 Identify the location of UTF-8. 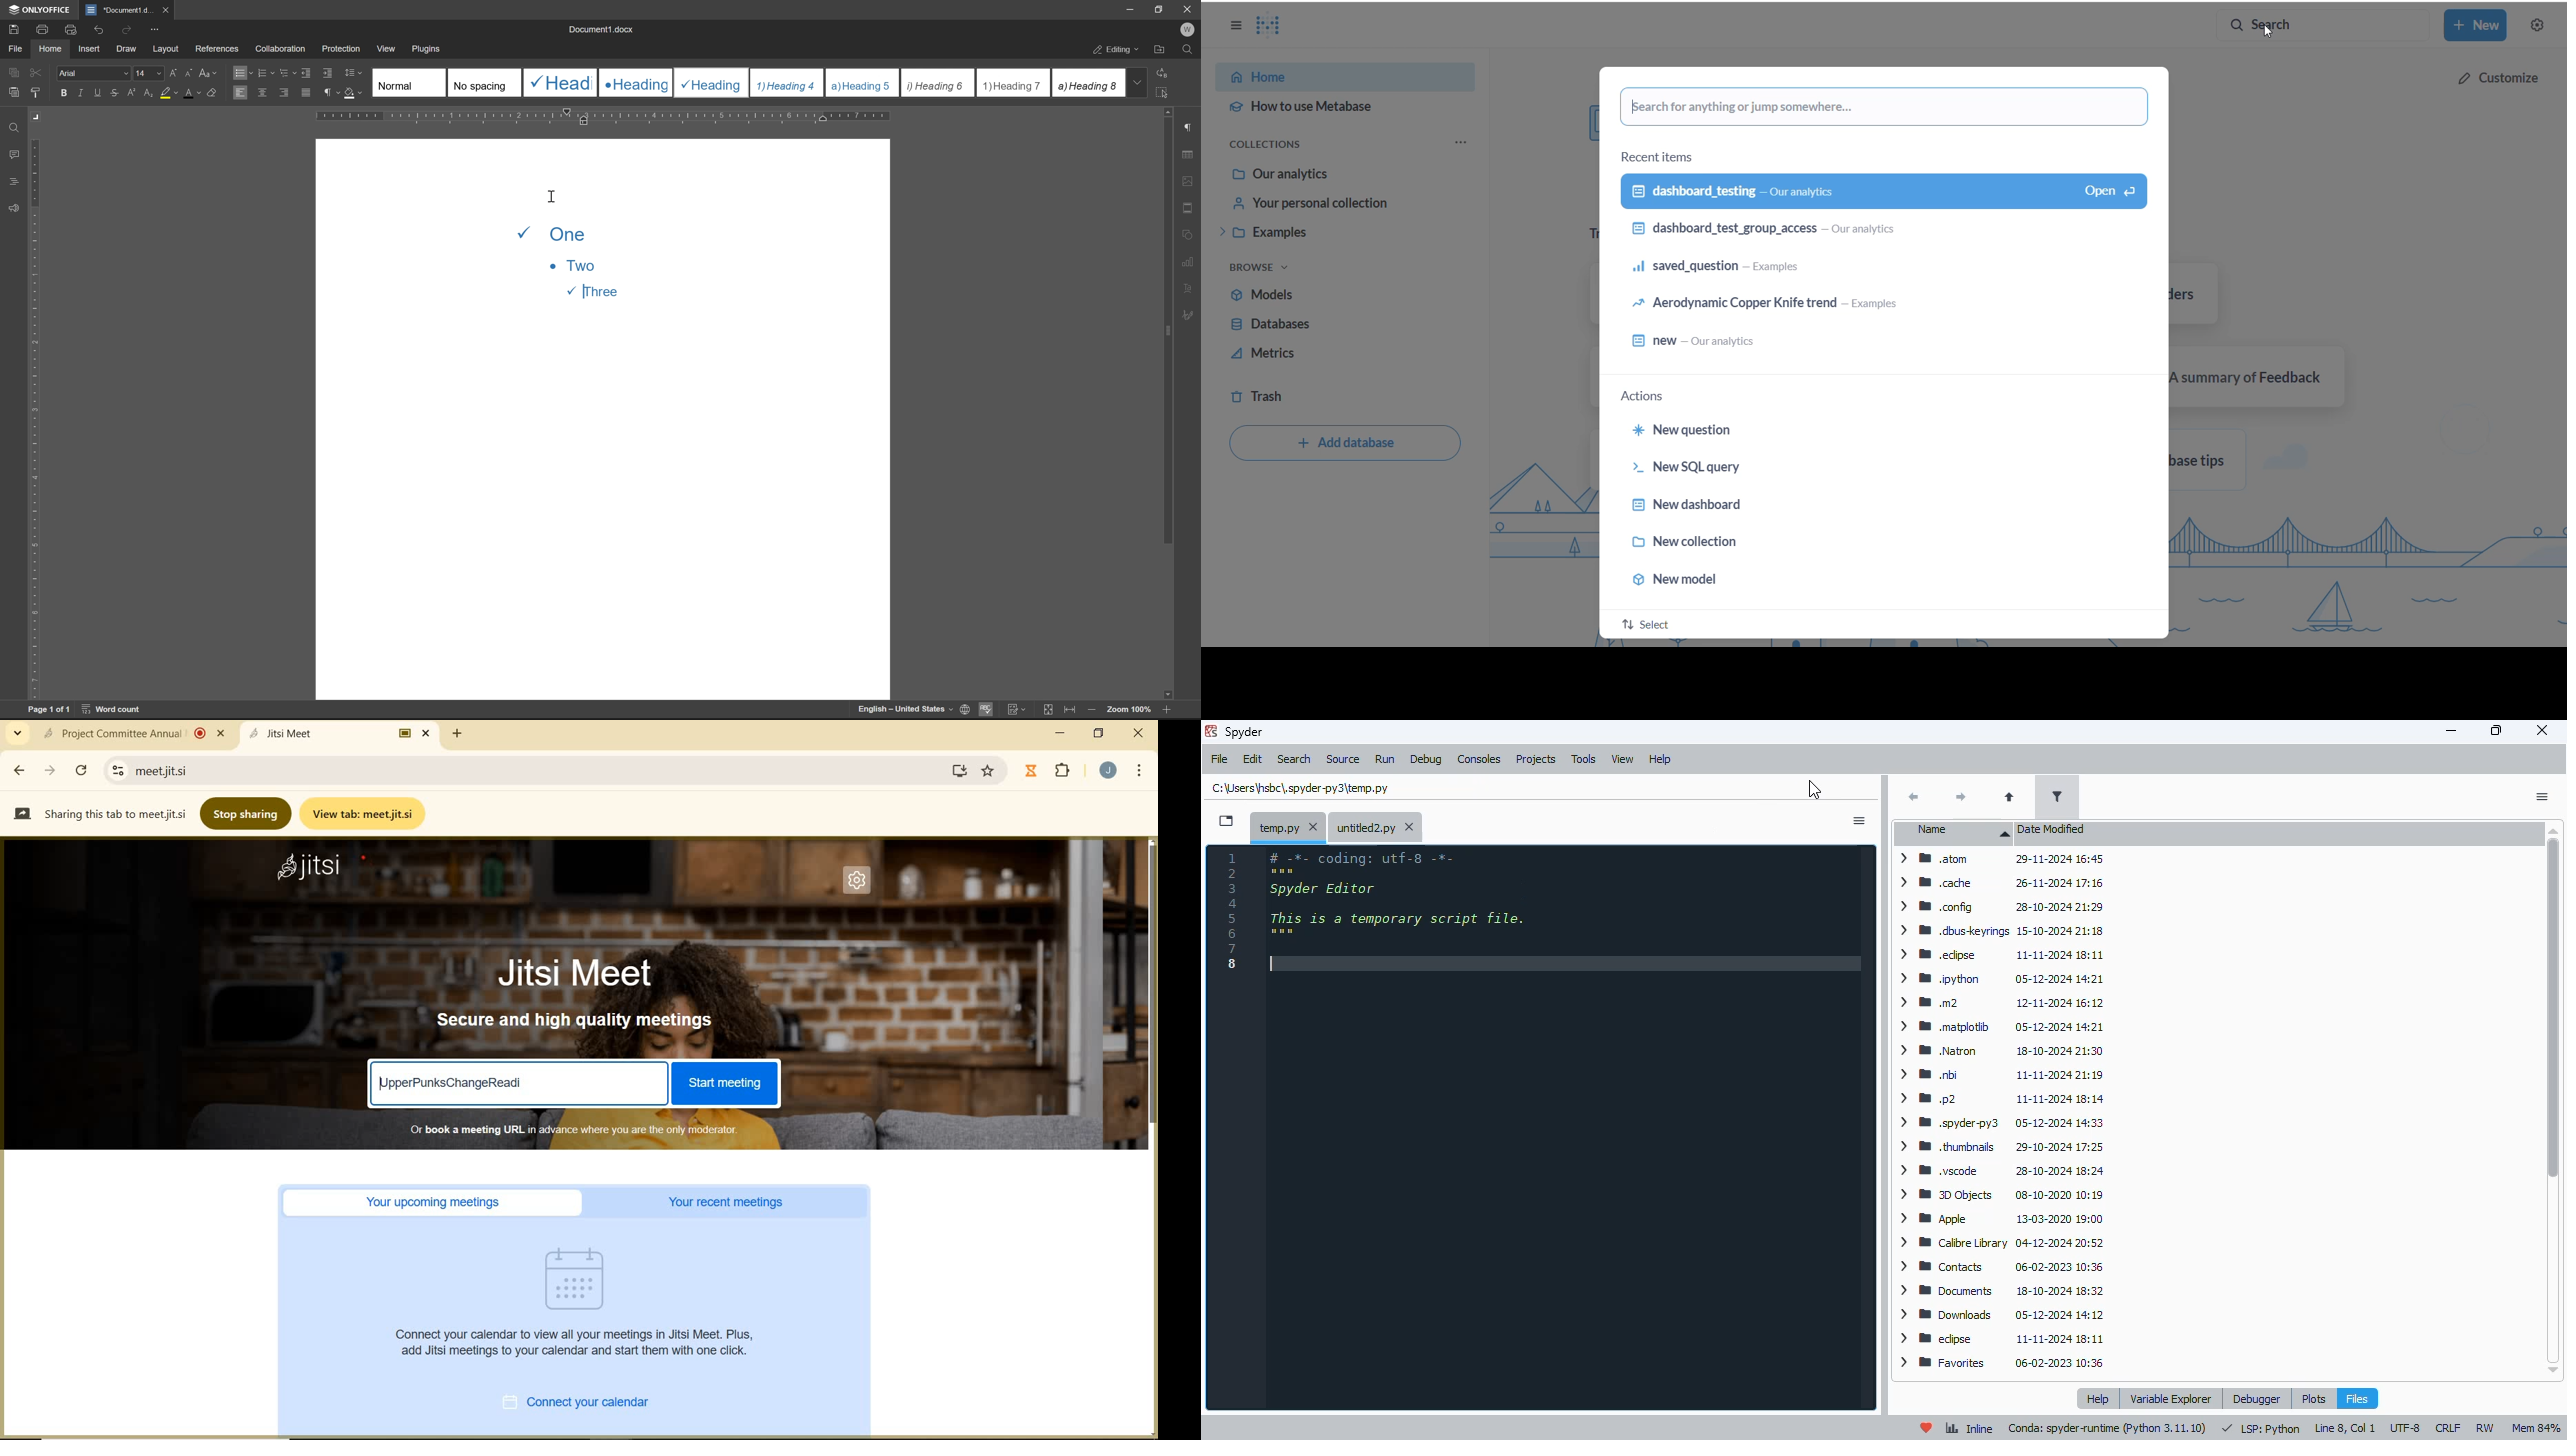
(2406, 1429).